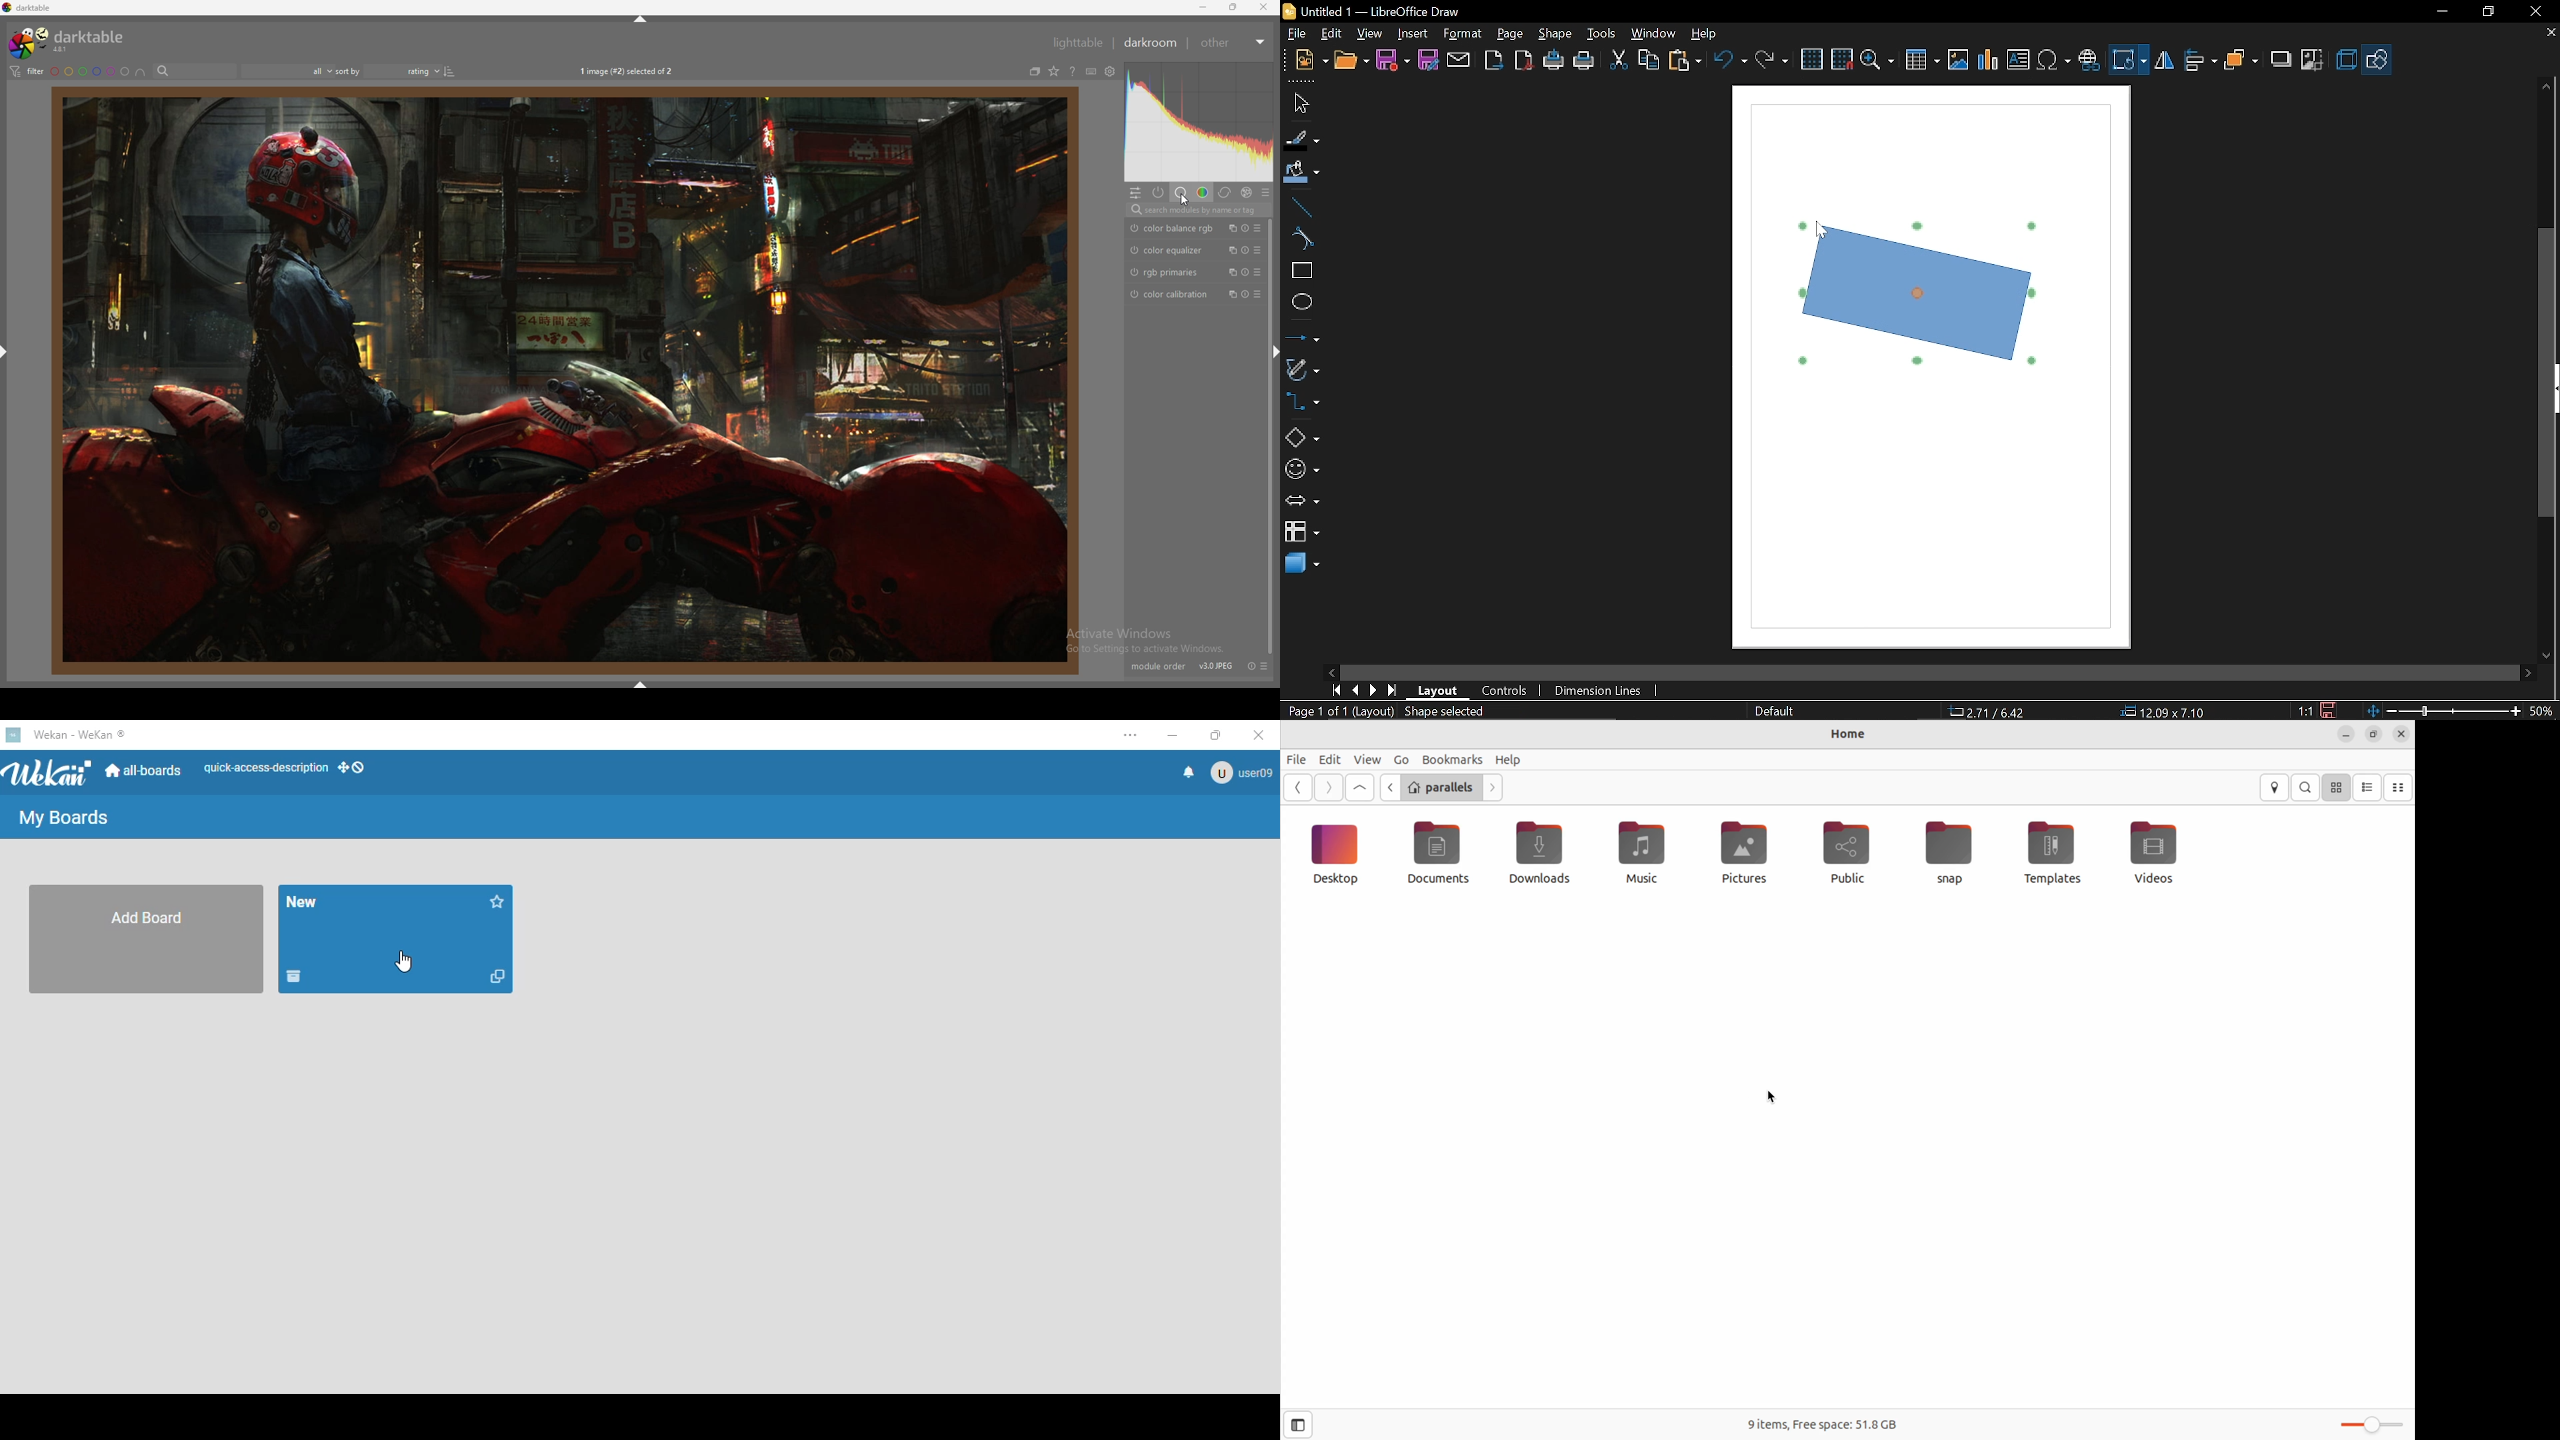  I want to click on save as, so click(1428, 60).